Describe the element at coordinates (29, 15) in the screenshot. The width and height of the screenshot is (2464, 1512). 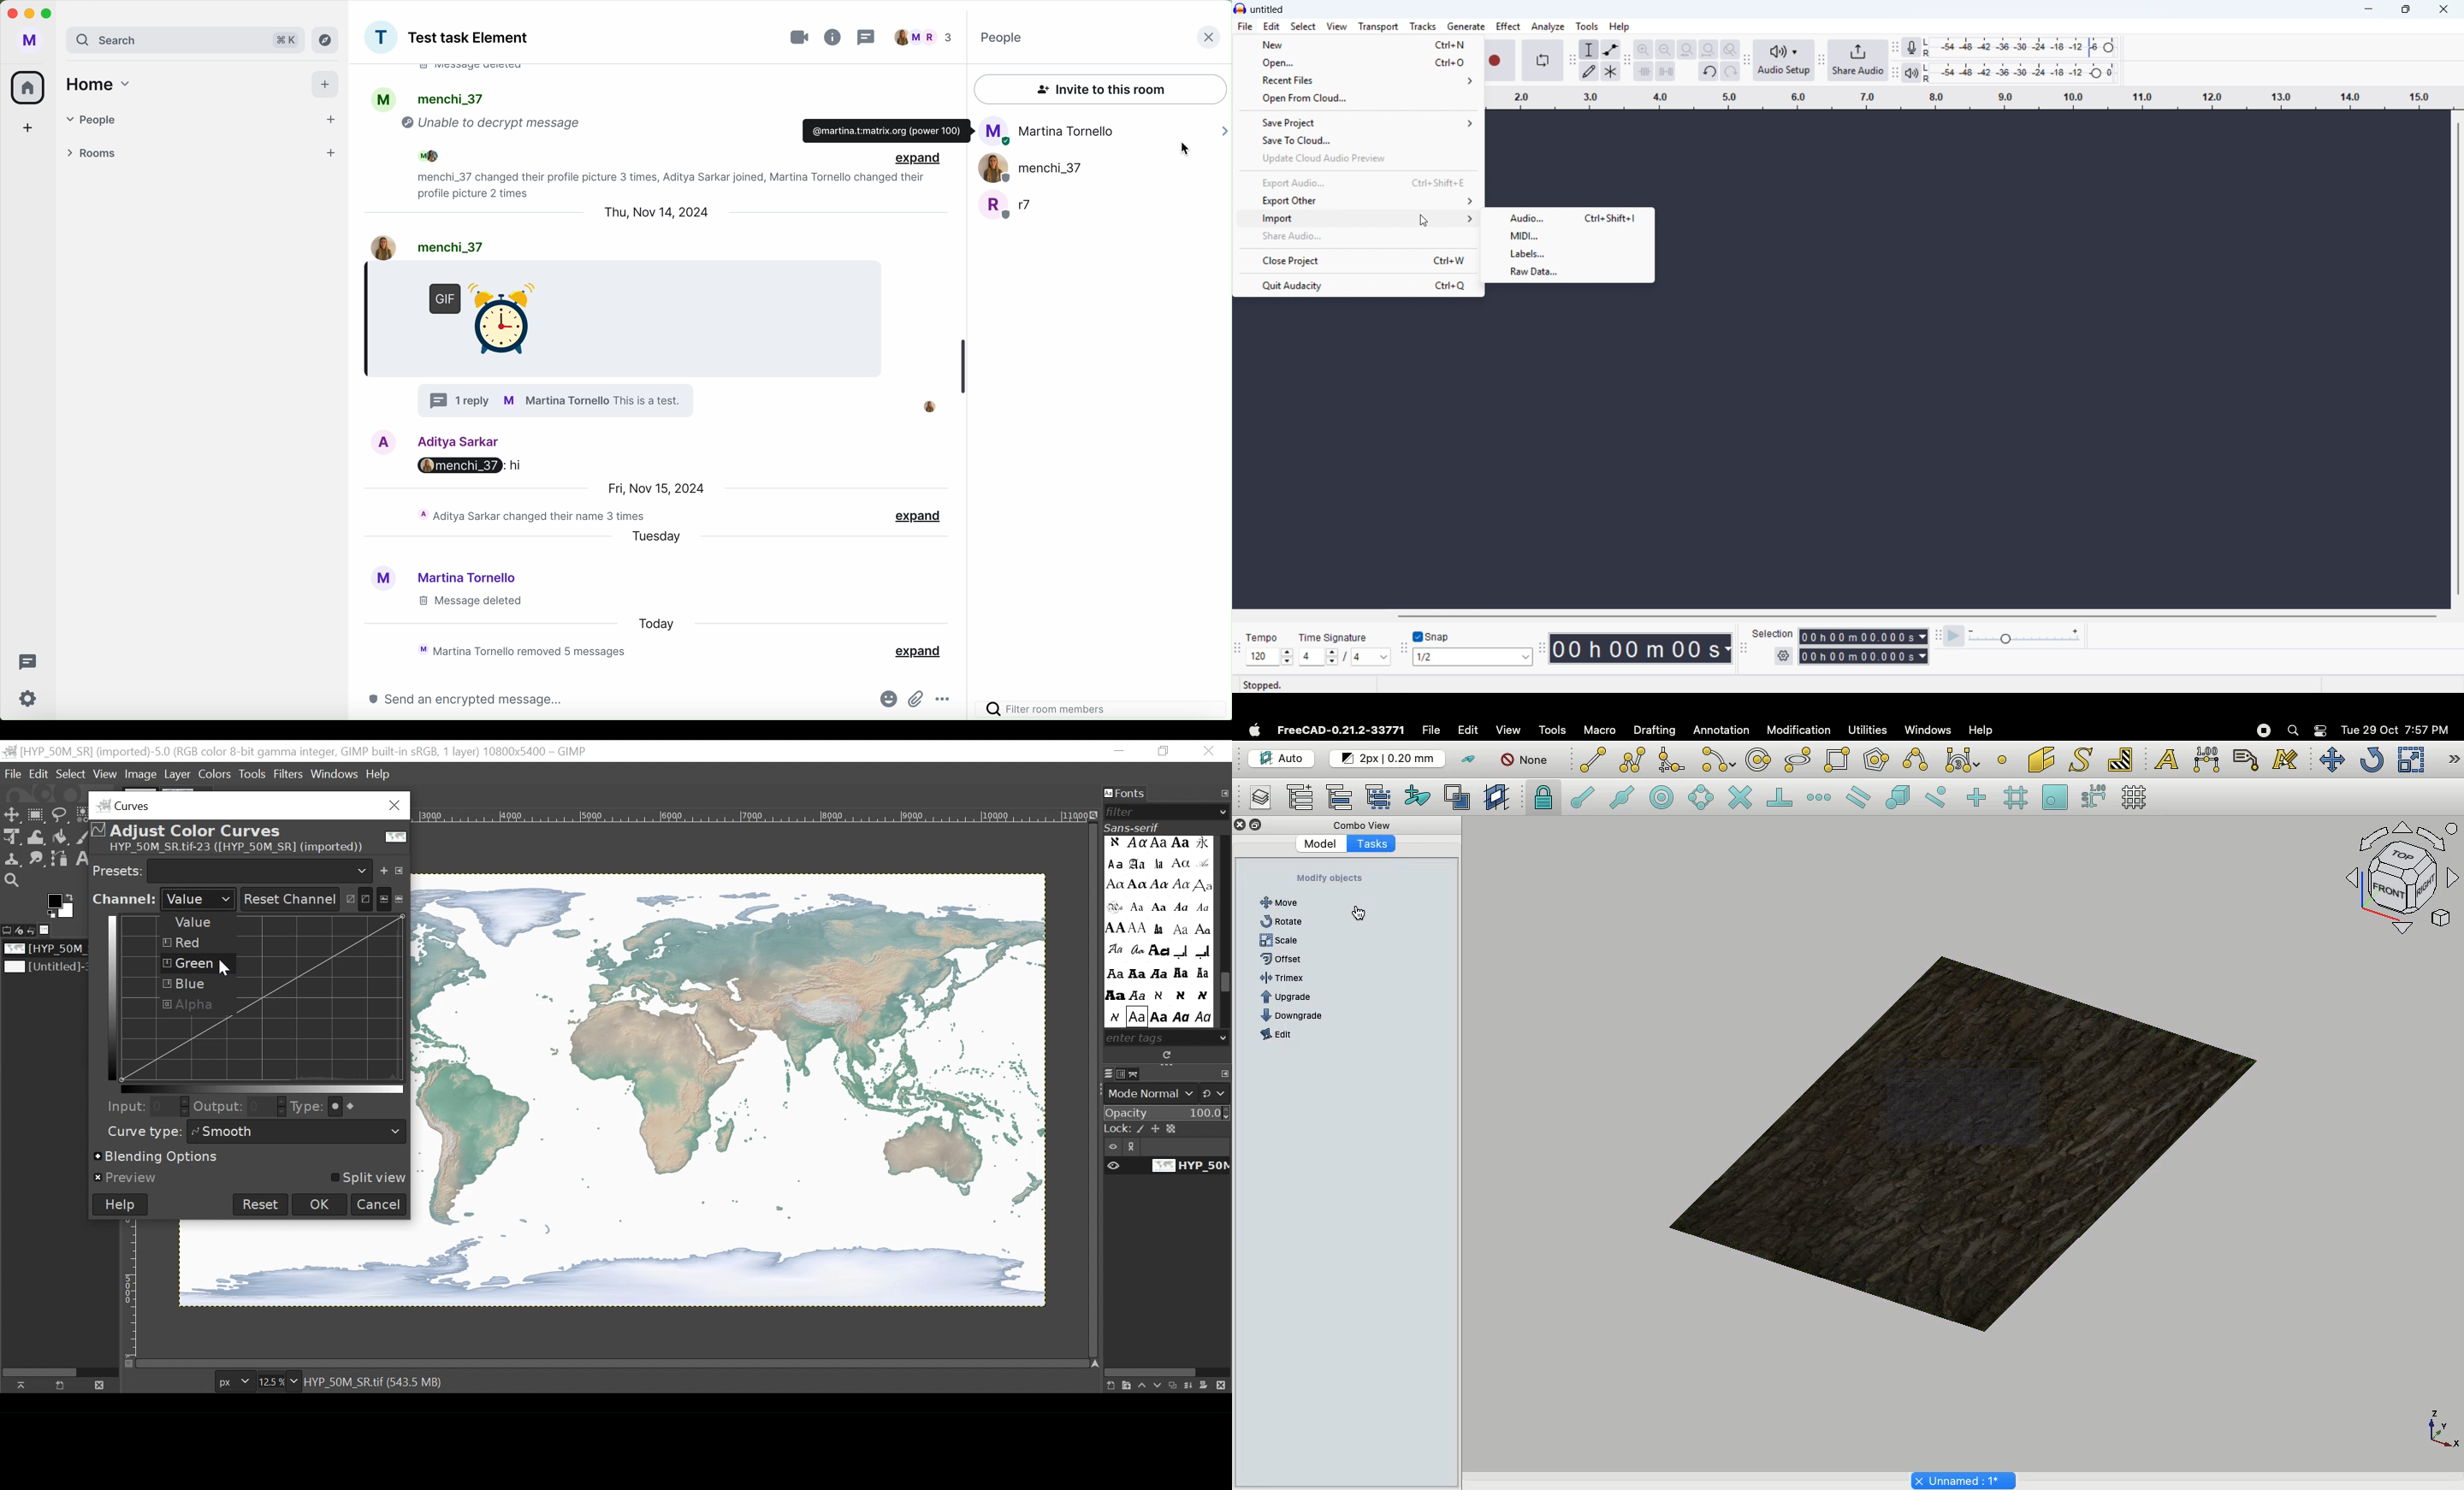
I see `minimize` at that location.